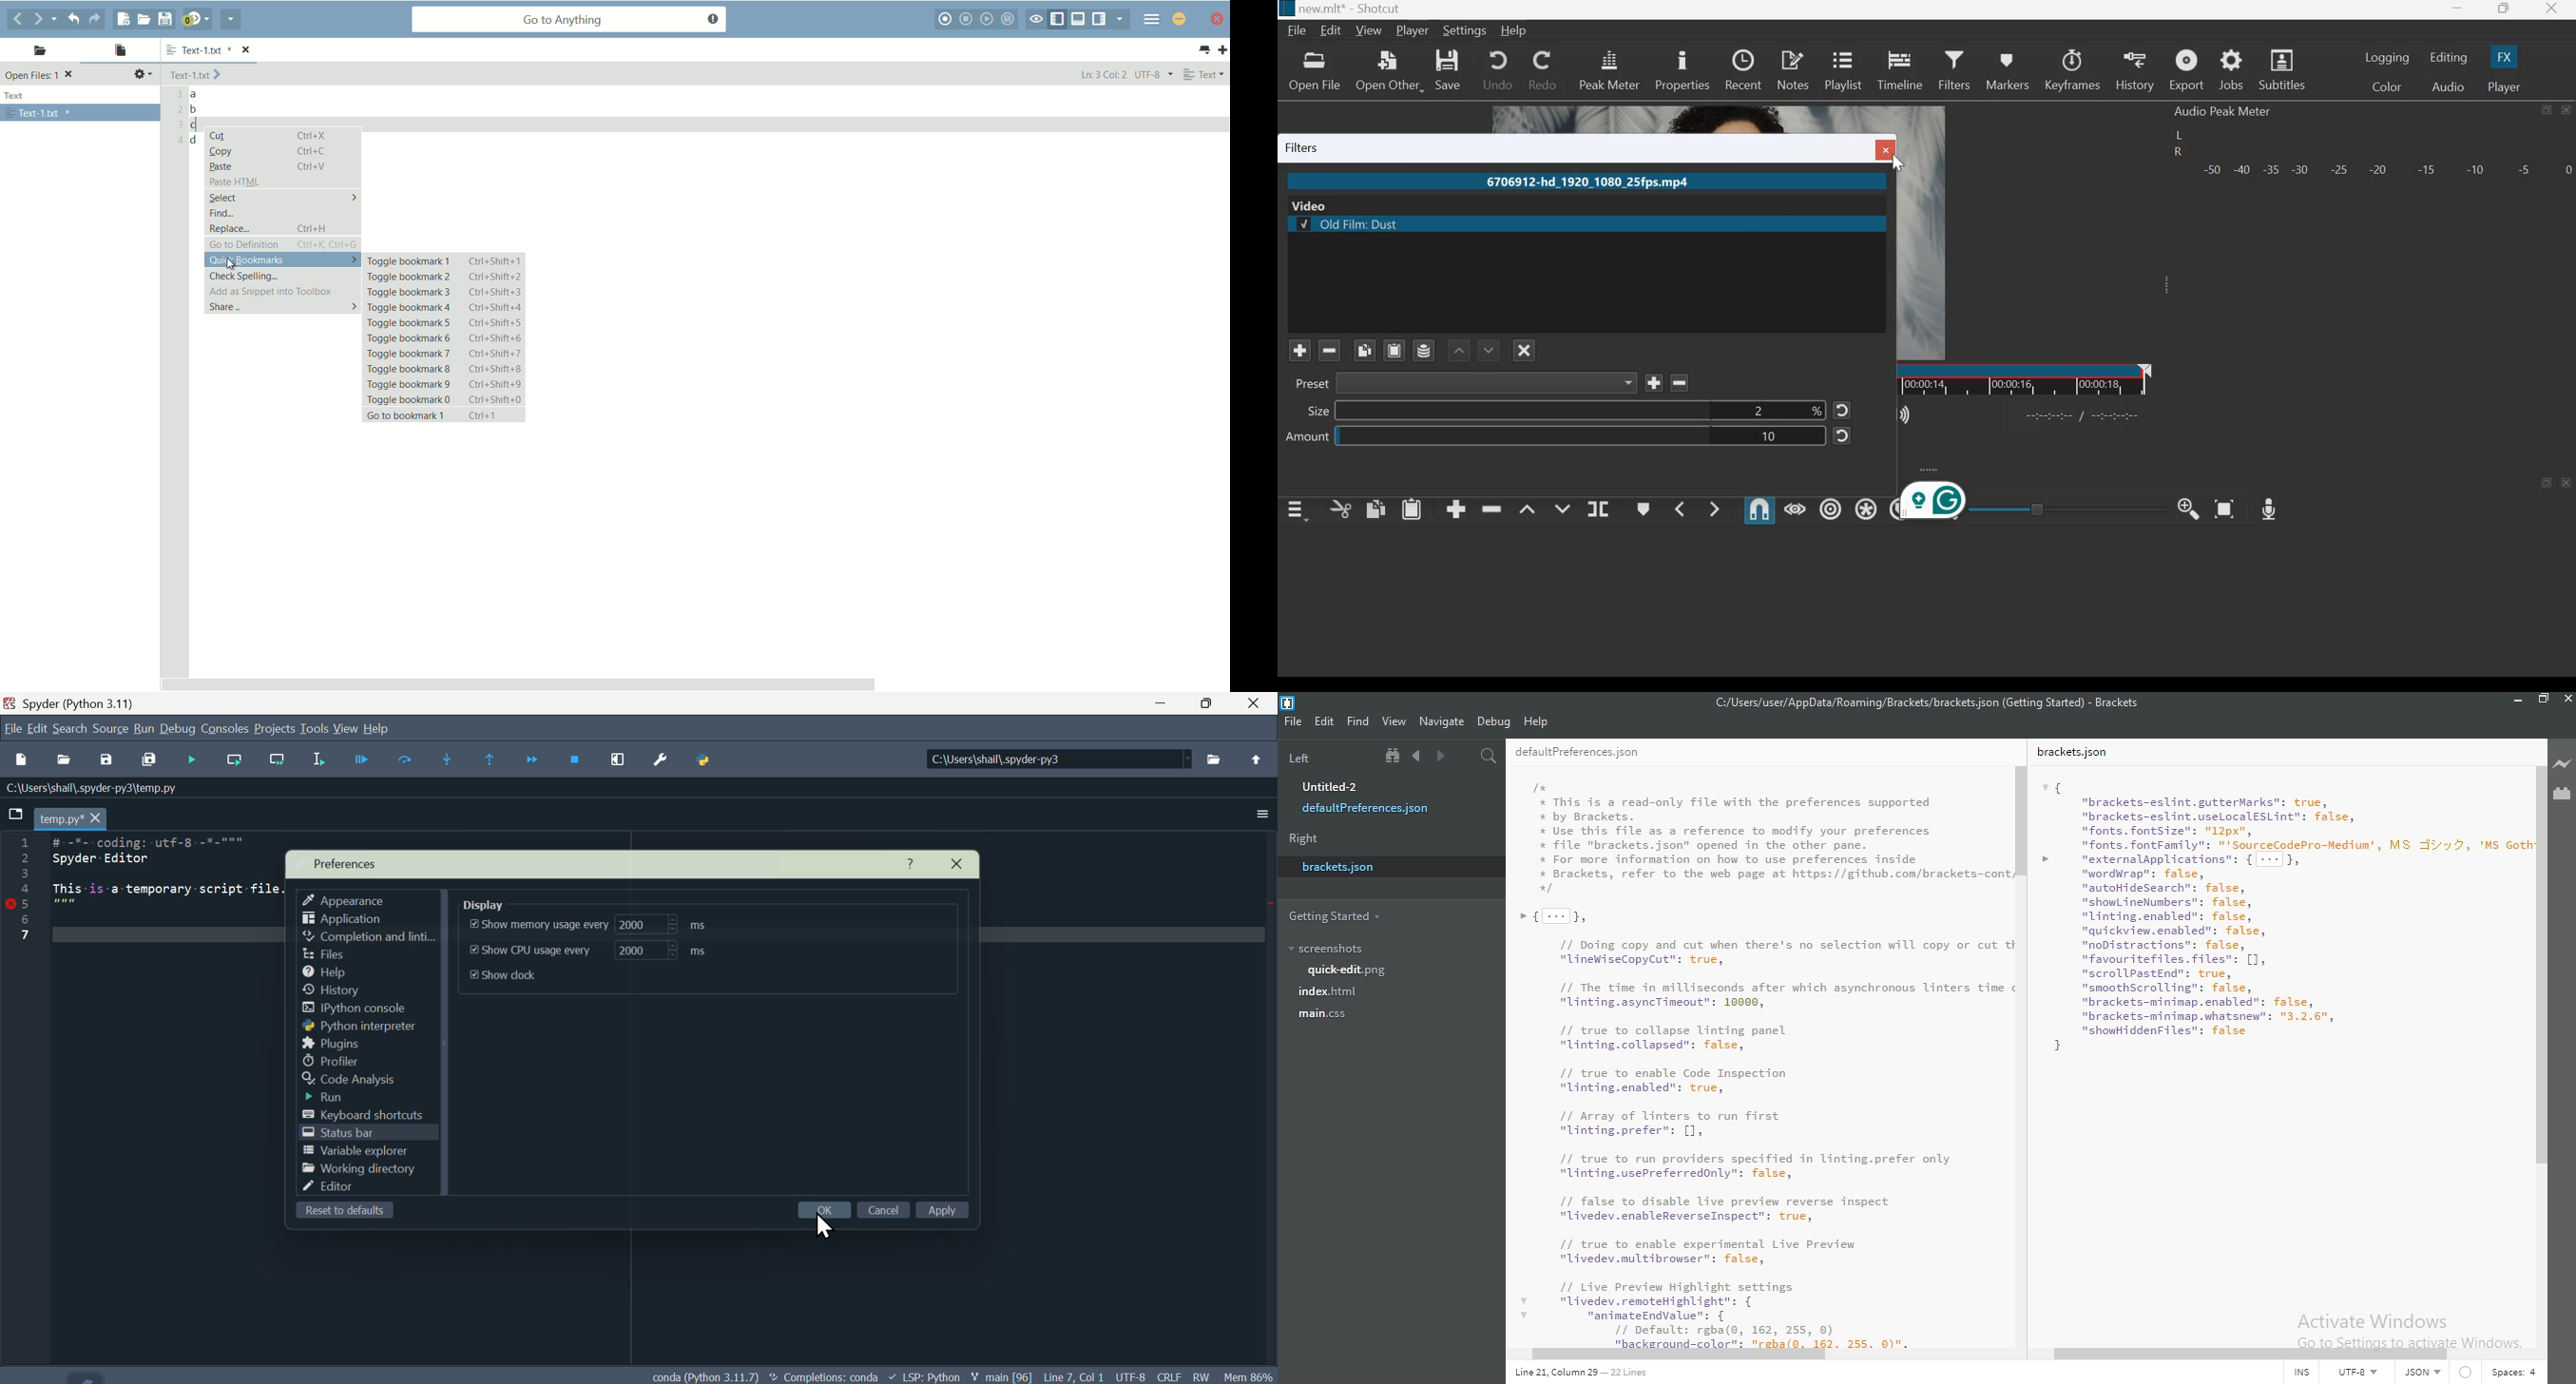  I want to click on Project, so click(275, 730).